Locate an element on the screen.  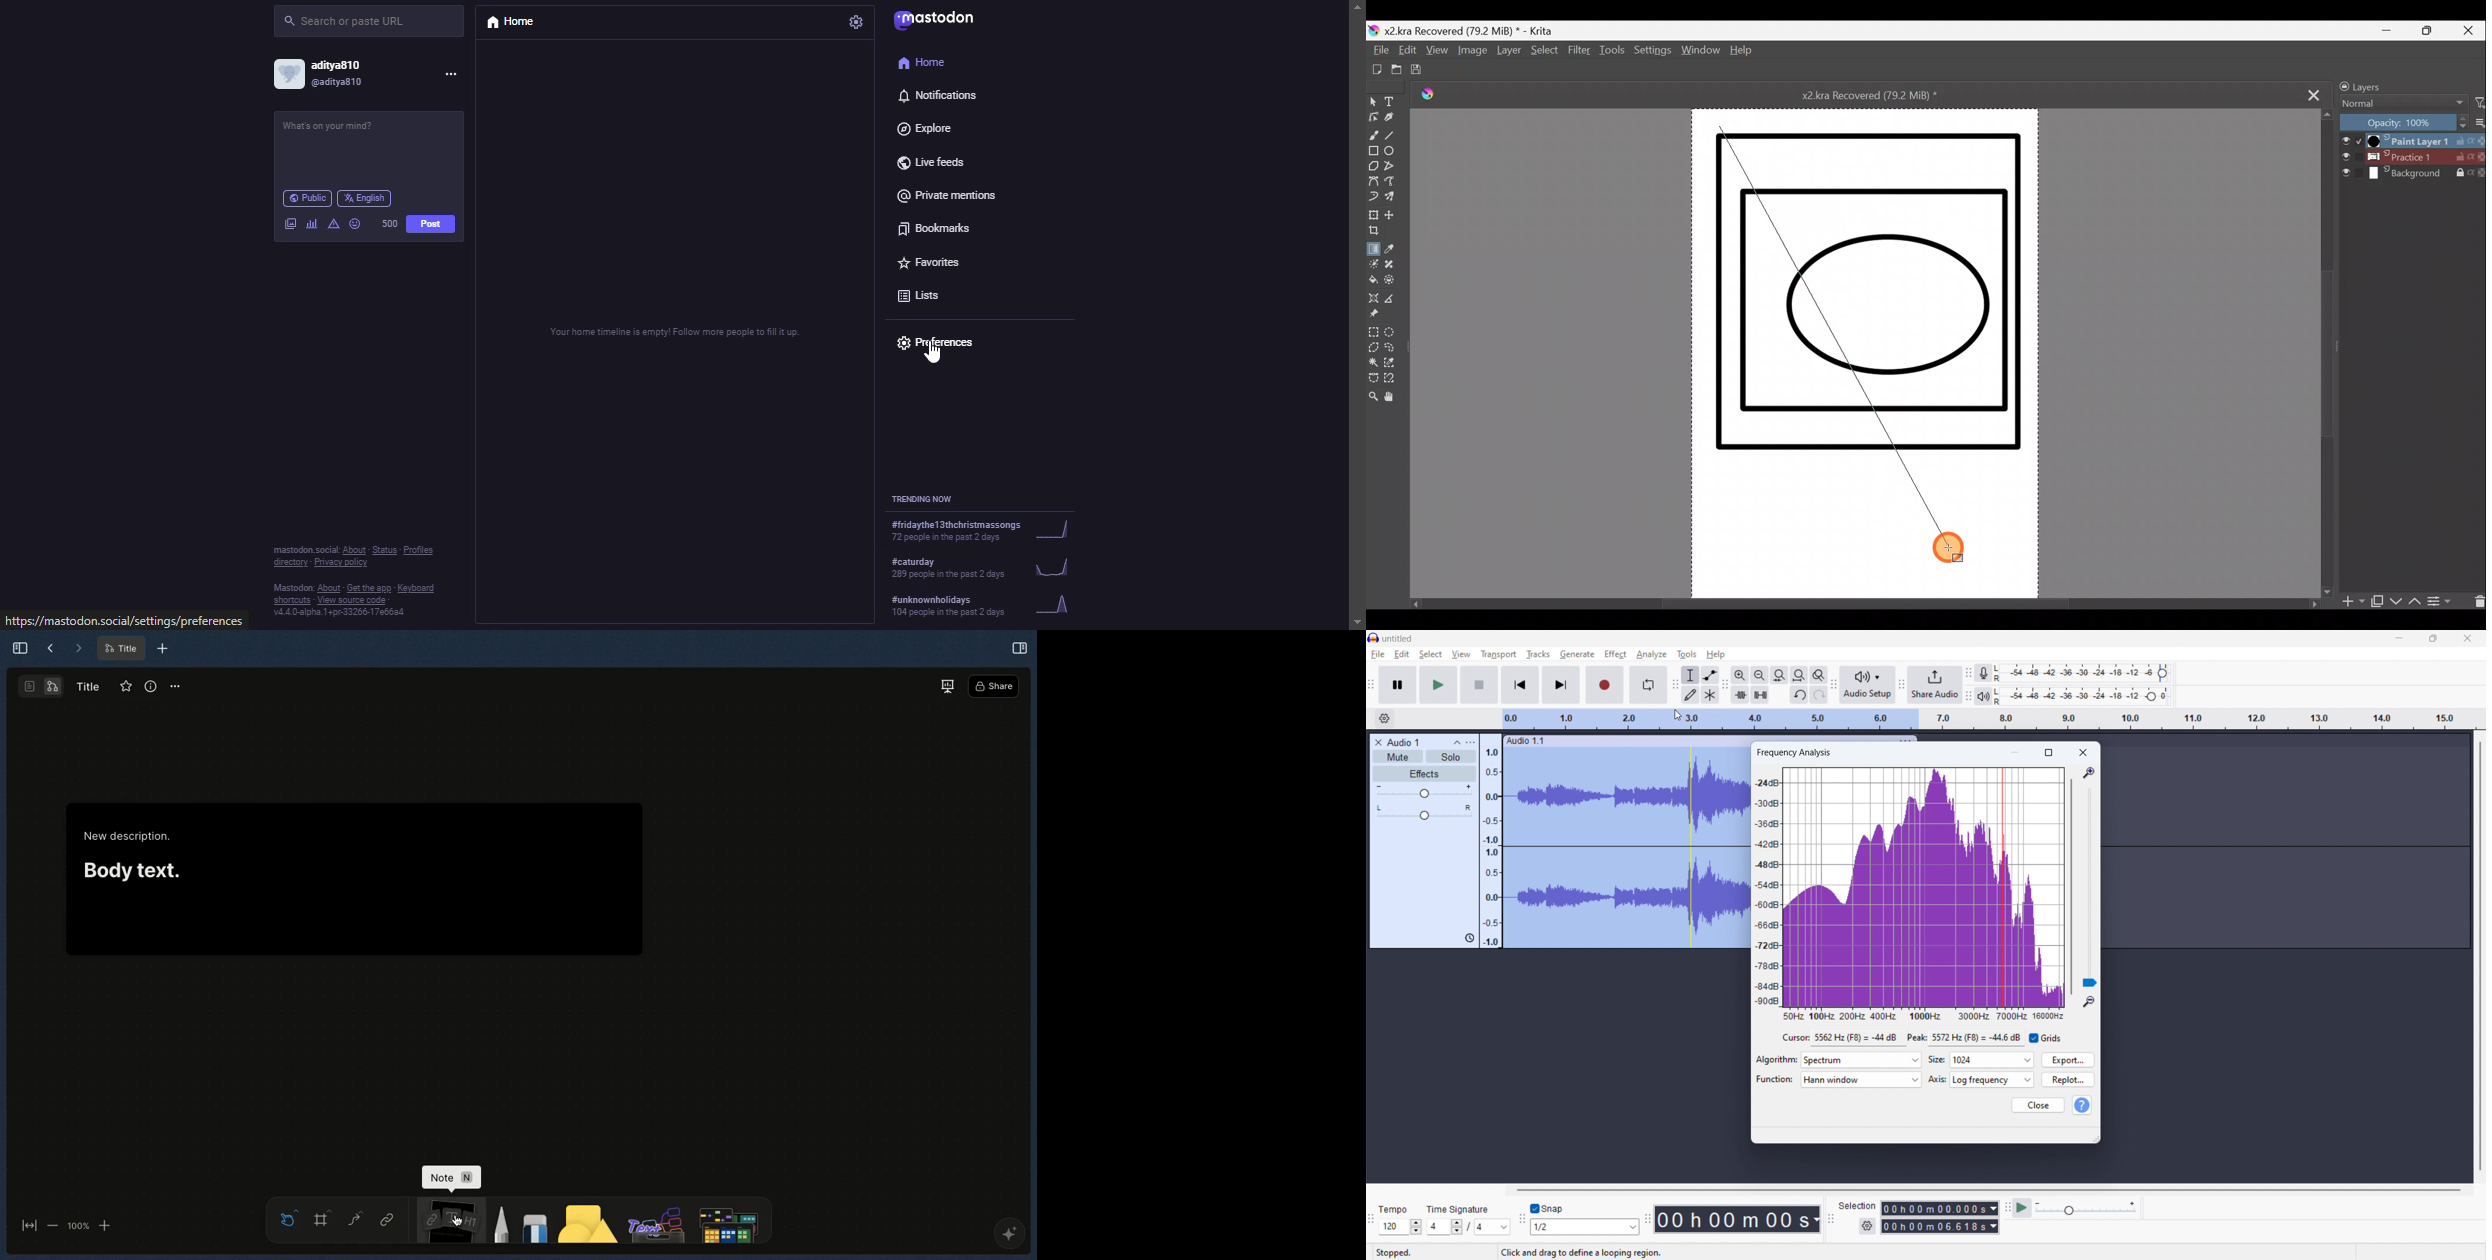
New tab is located at coordinates (163, 649).